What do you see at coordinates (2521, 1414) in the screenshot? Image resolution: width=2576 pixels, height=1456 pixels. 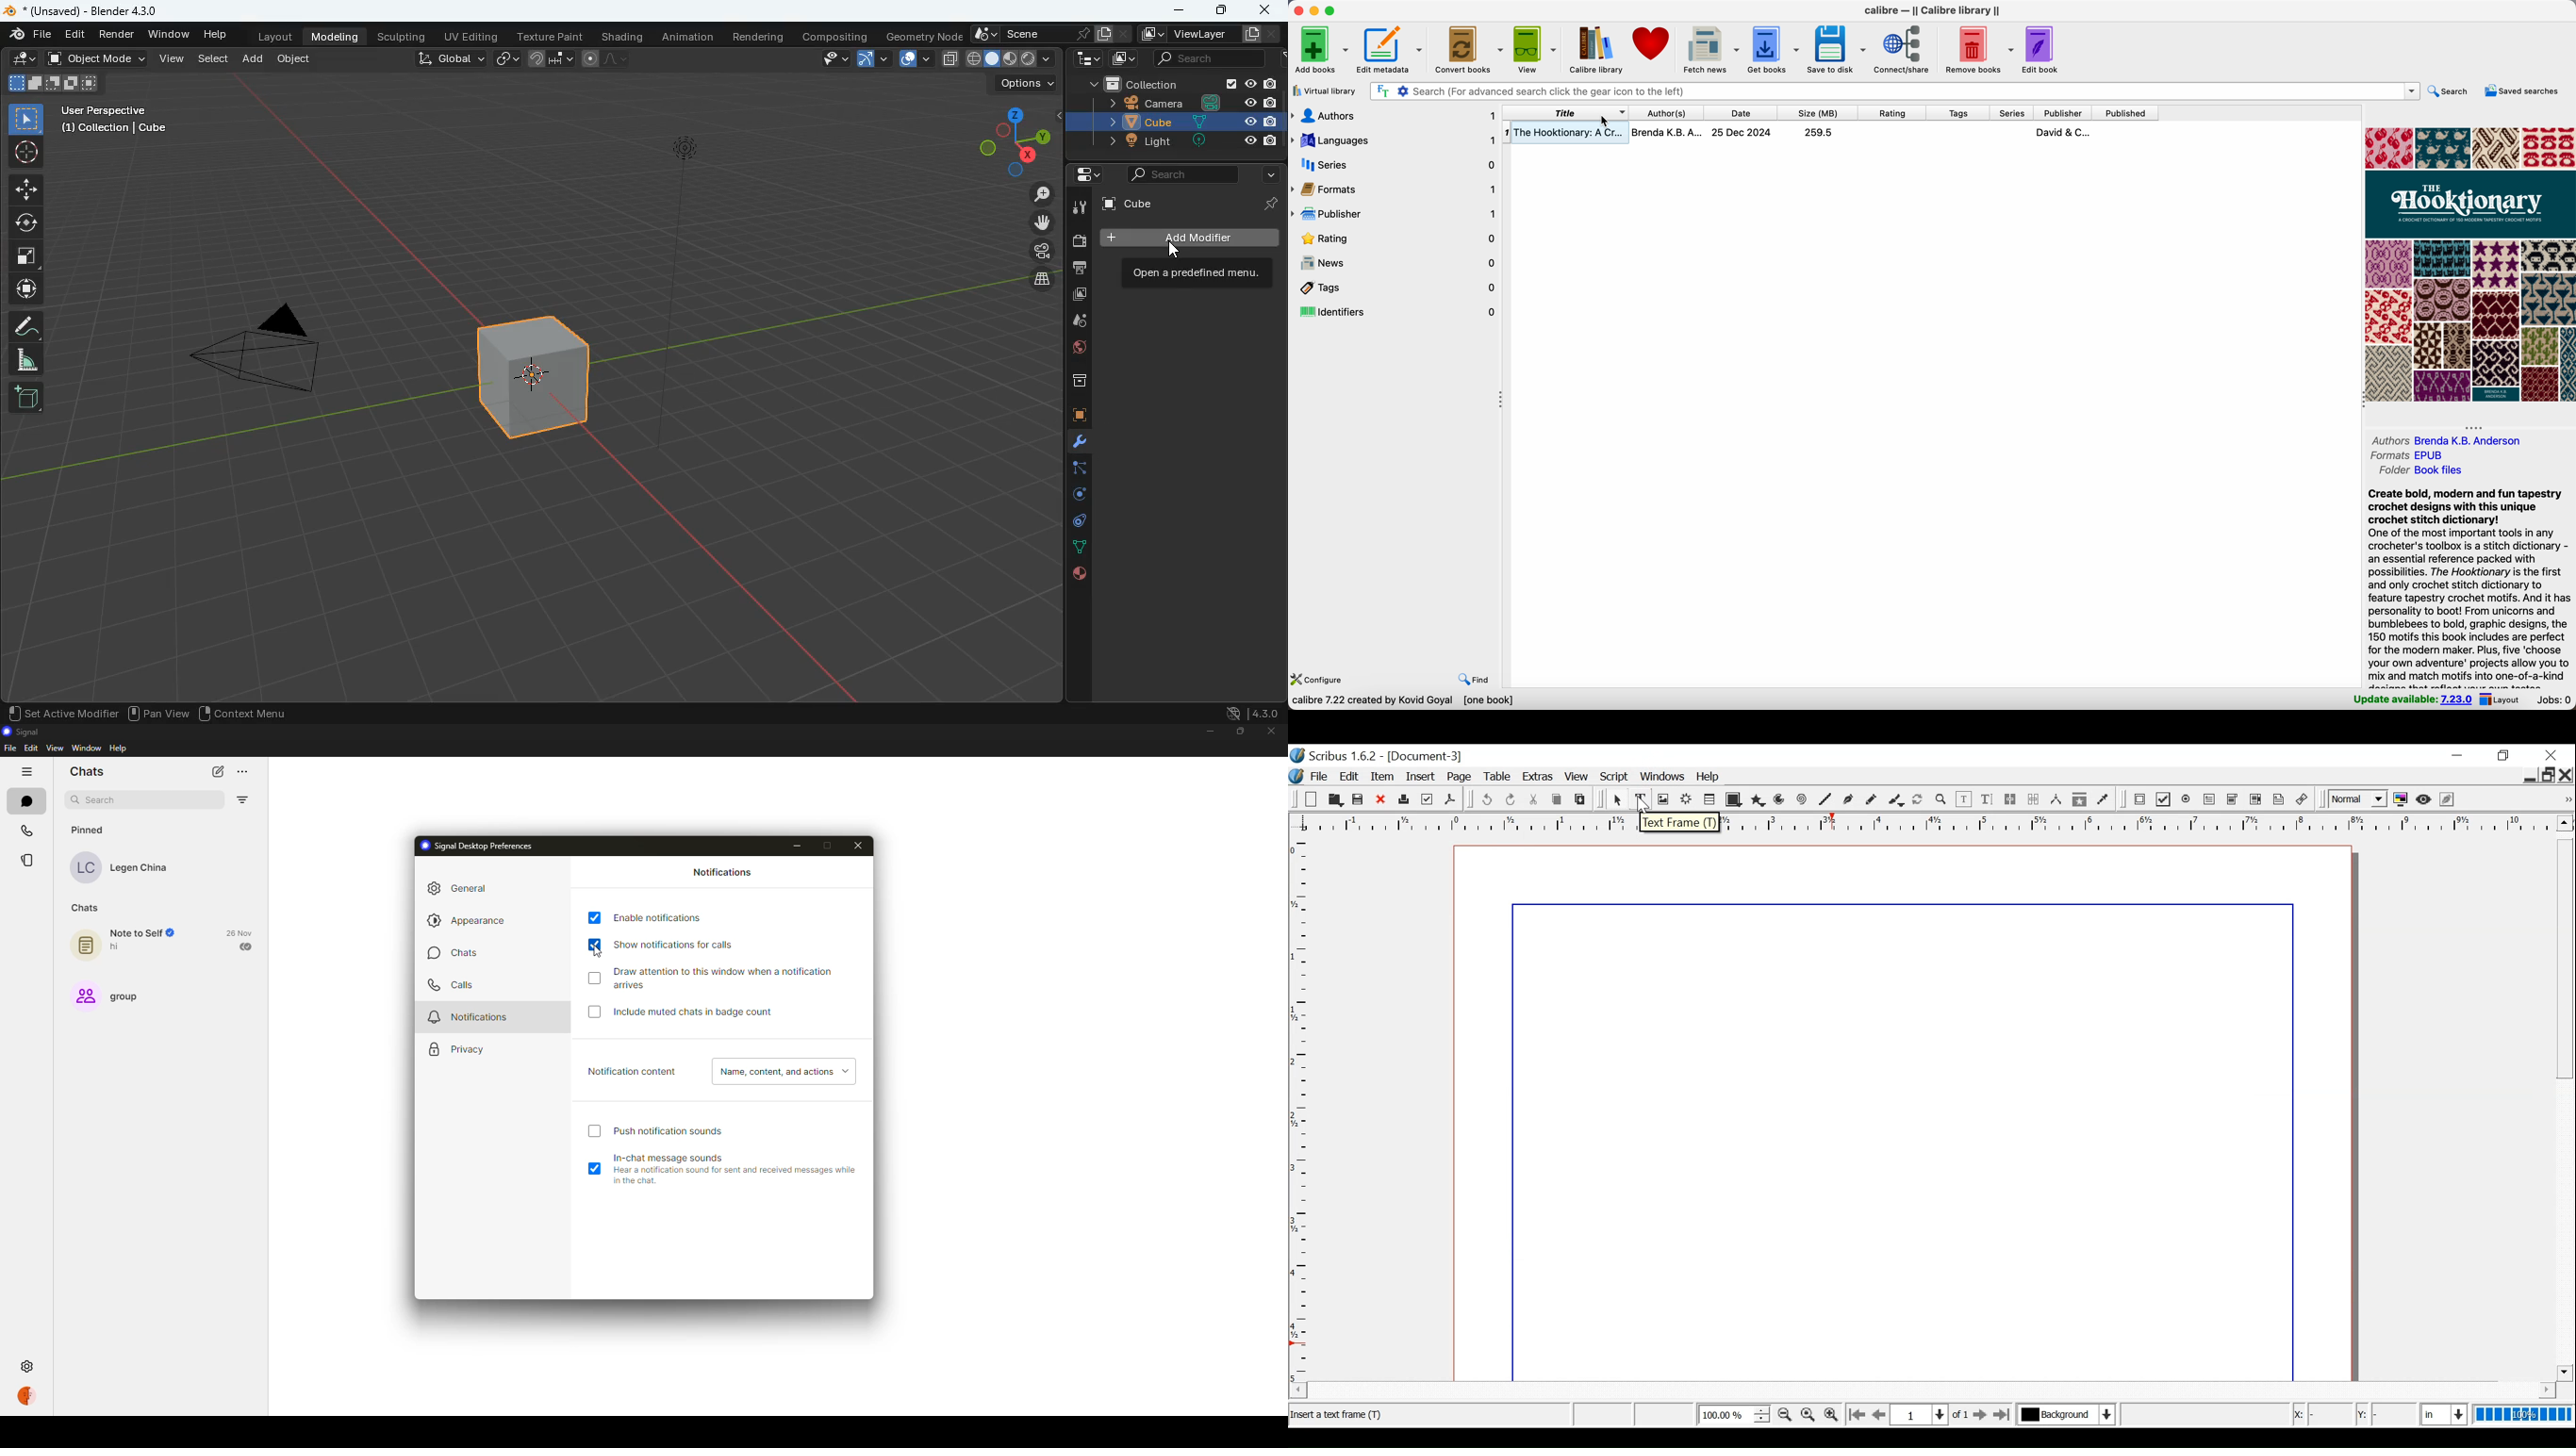 I see `100%` at bounding box center [2521, 1414].